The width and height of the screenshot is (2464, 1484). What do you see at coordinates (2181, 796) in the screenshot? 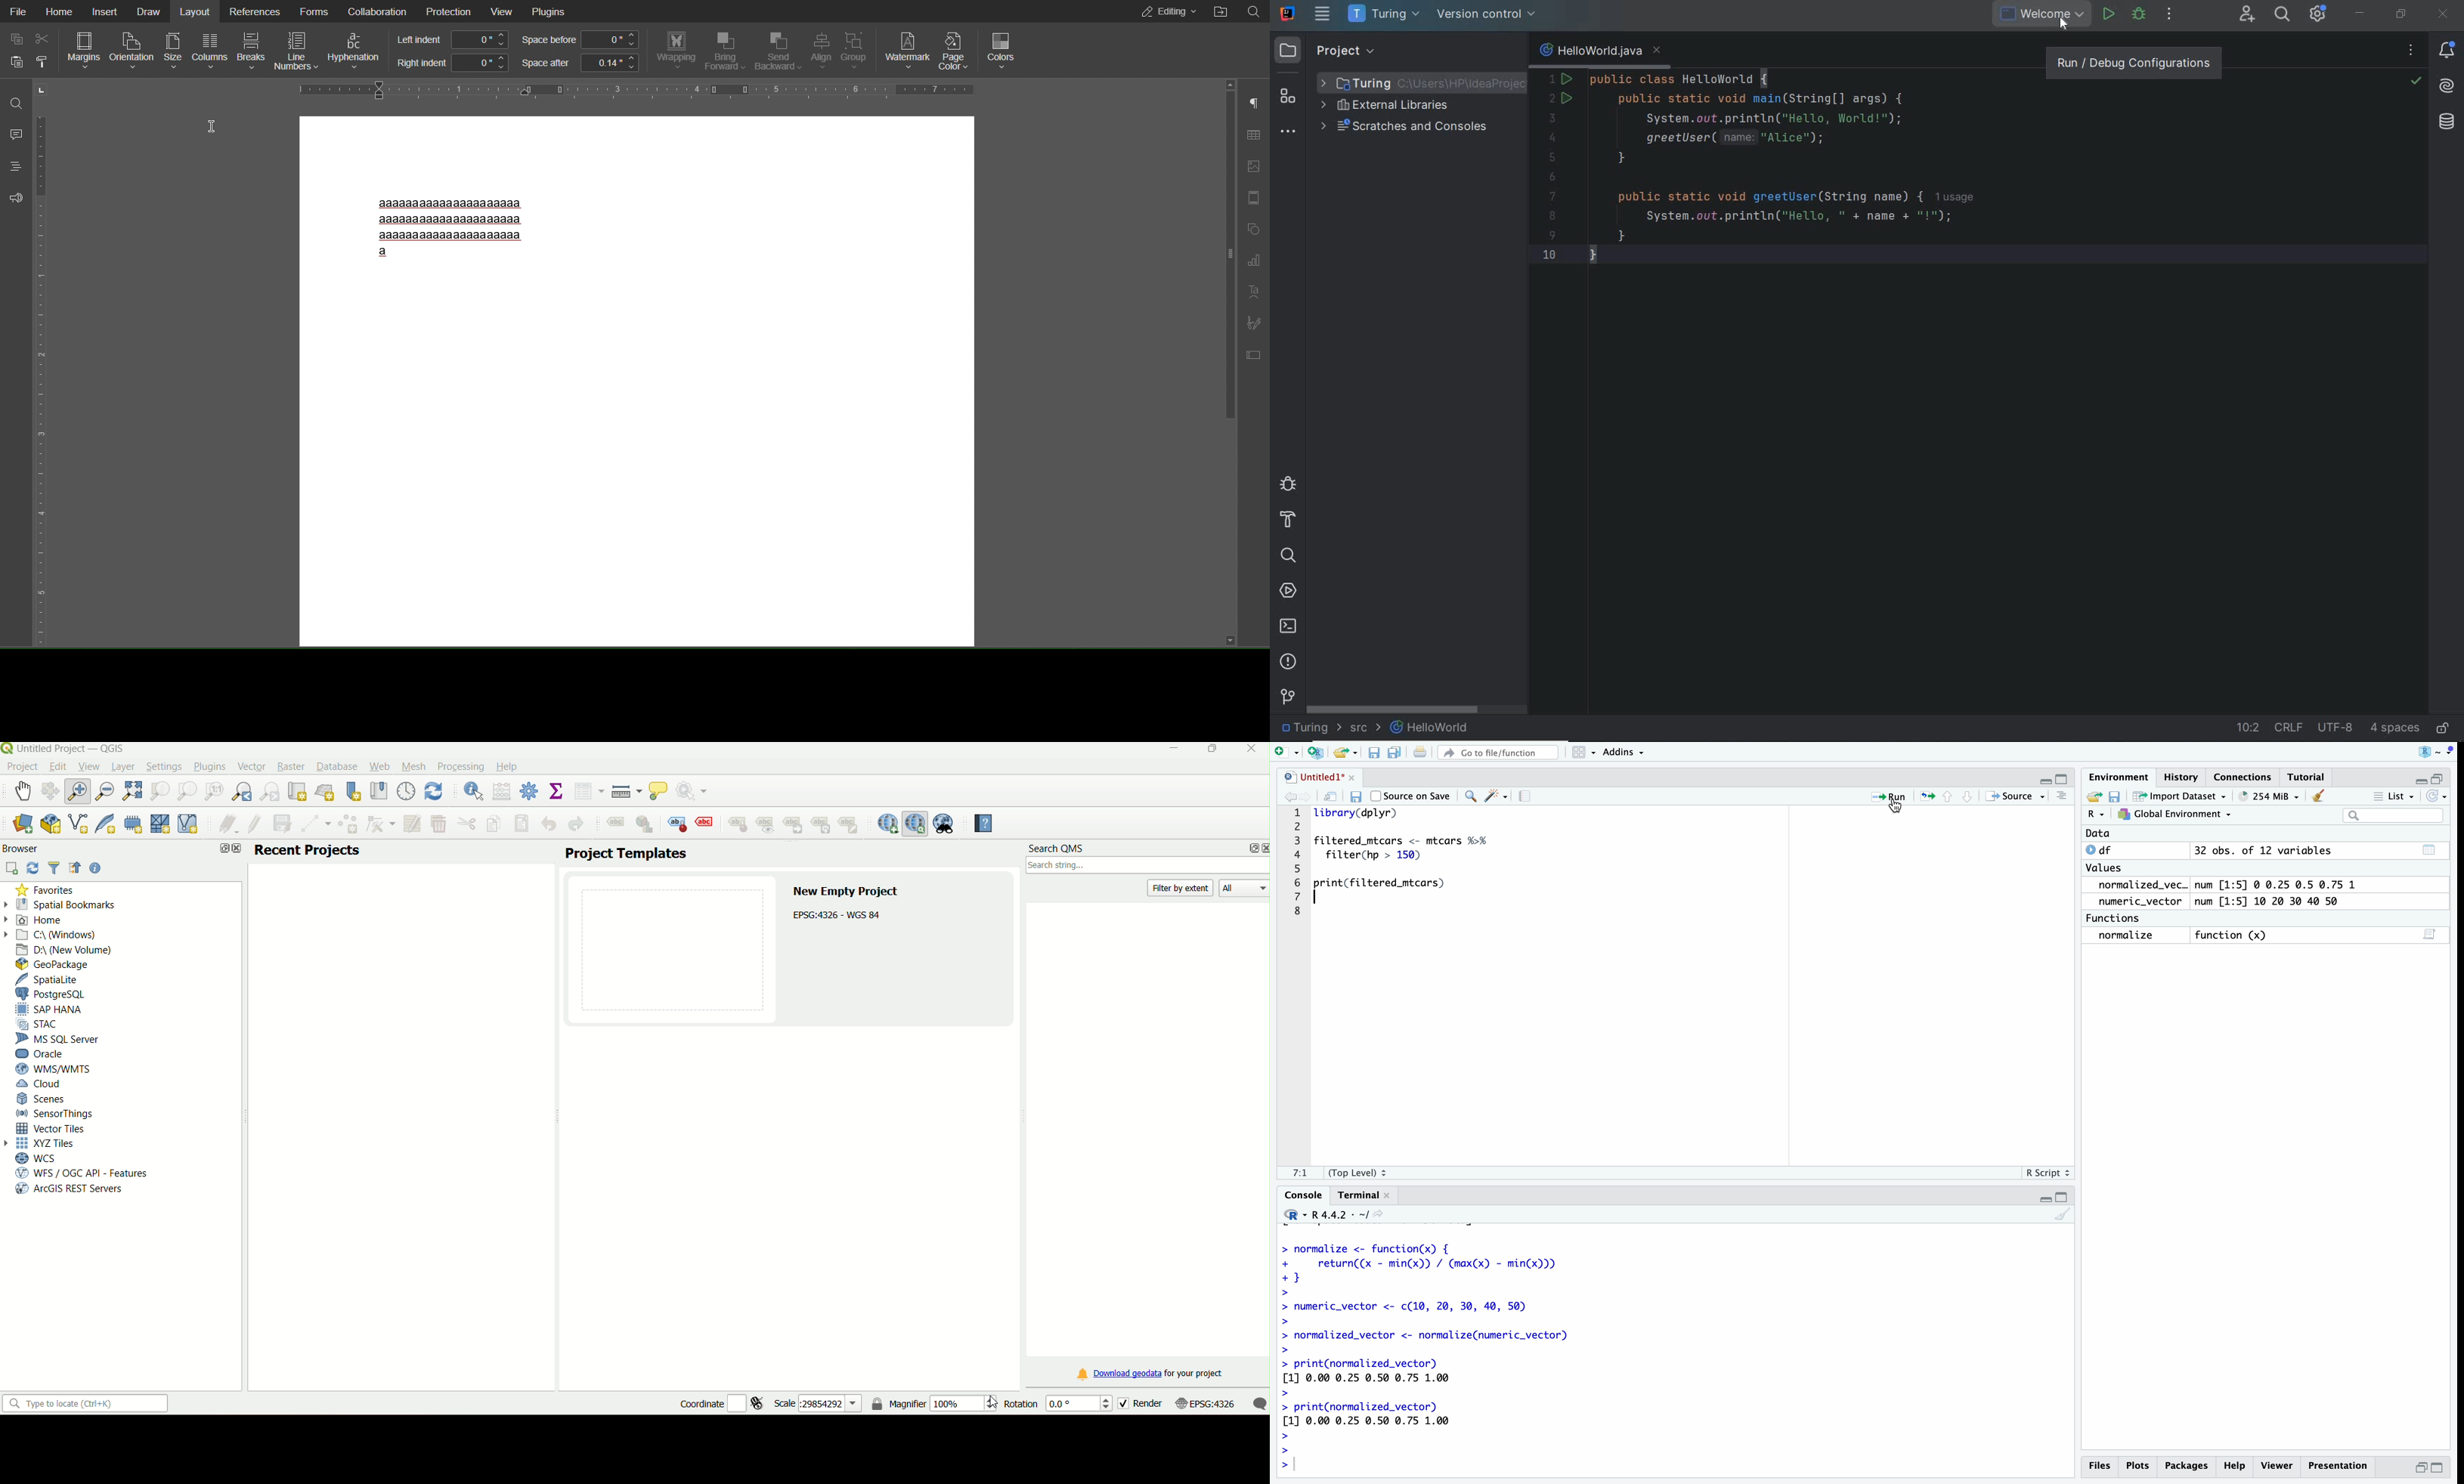
I see `Import Dataset` at bounding box center [2181, 796].